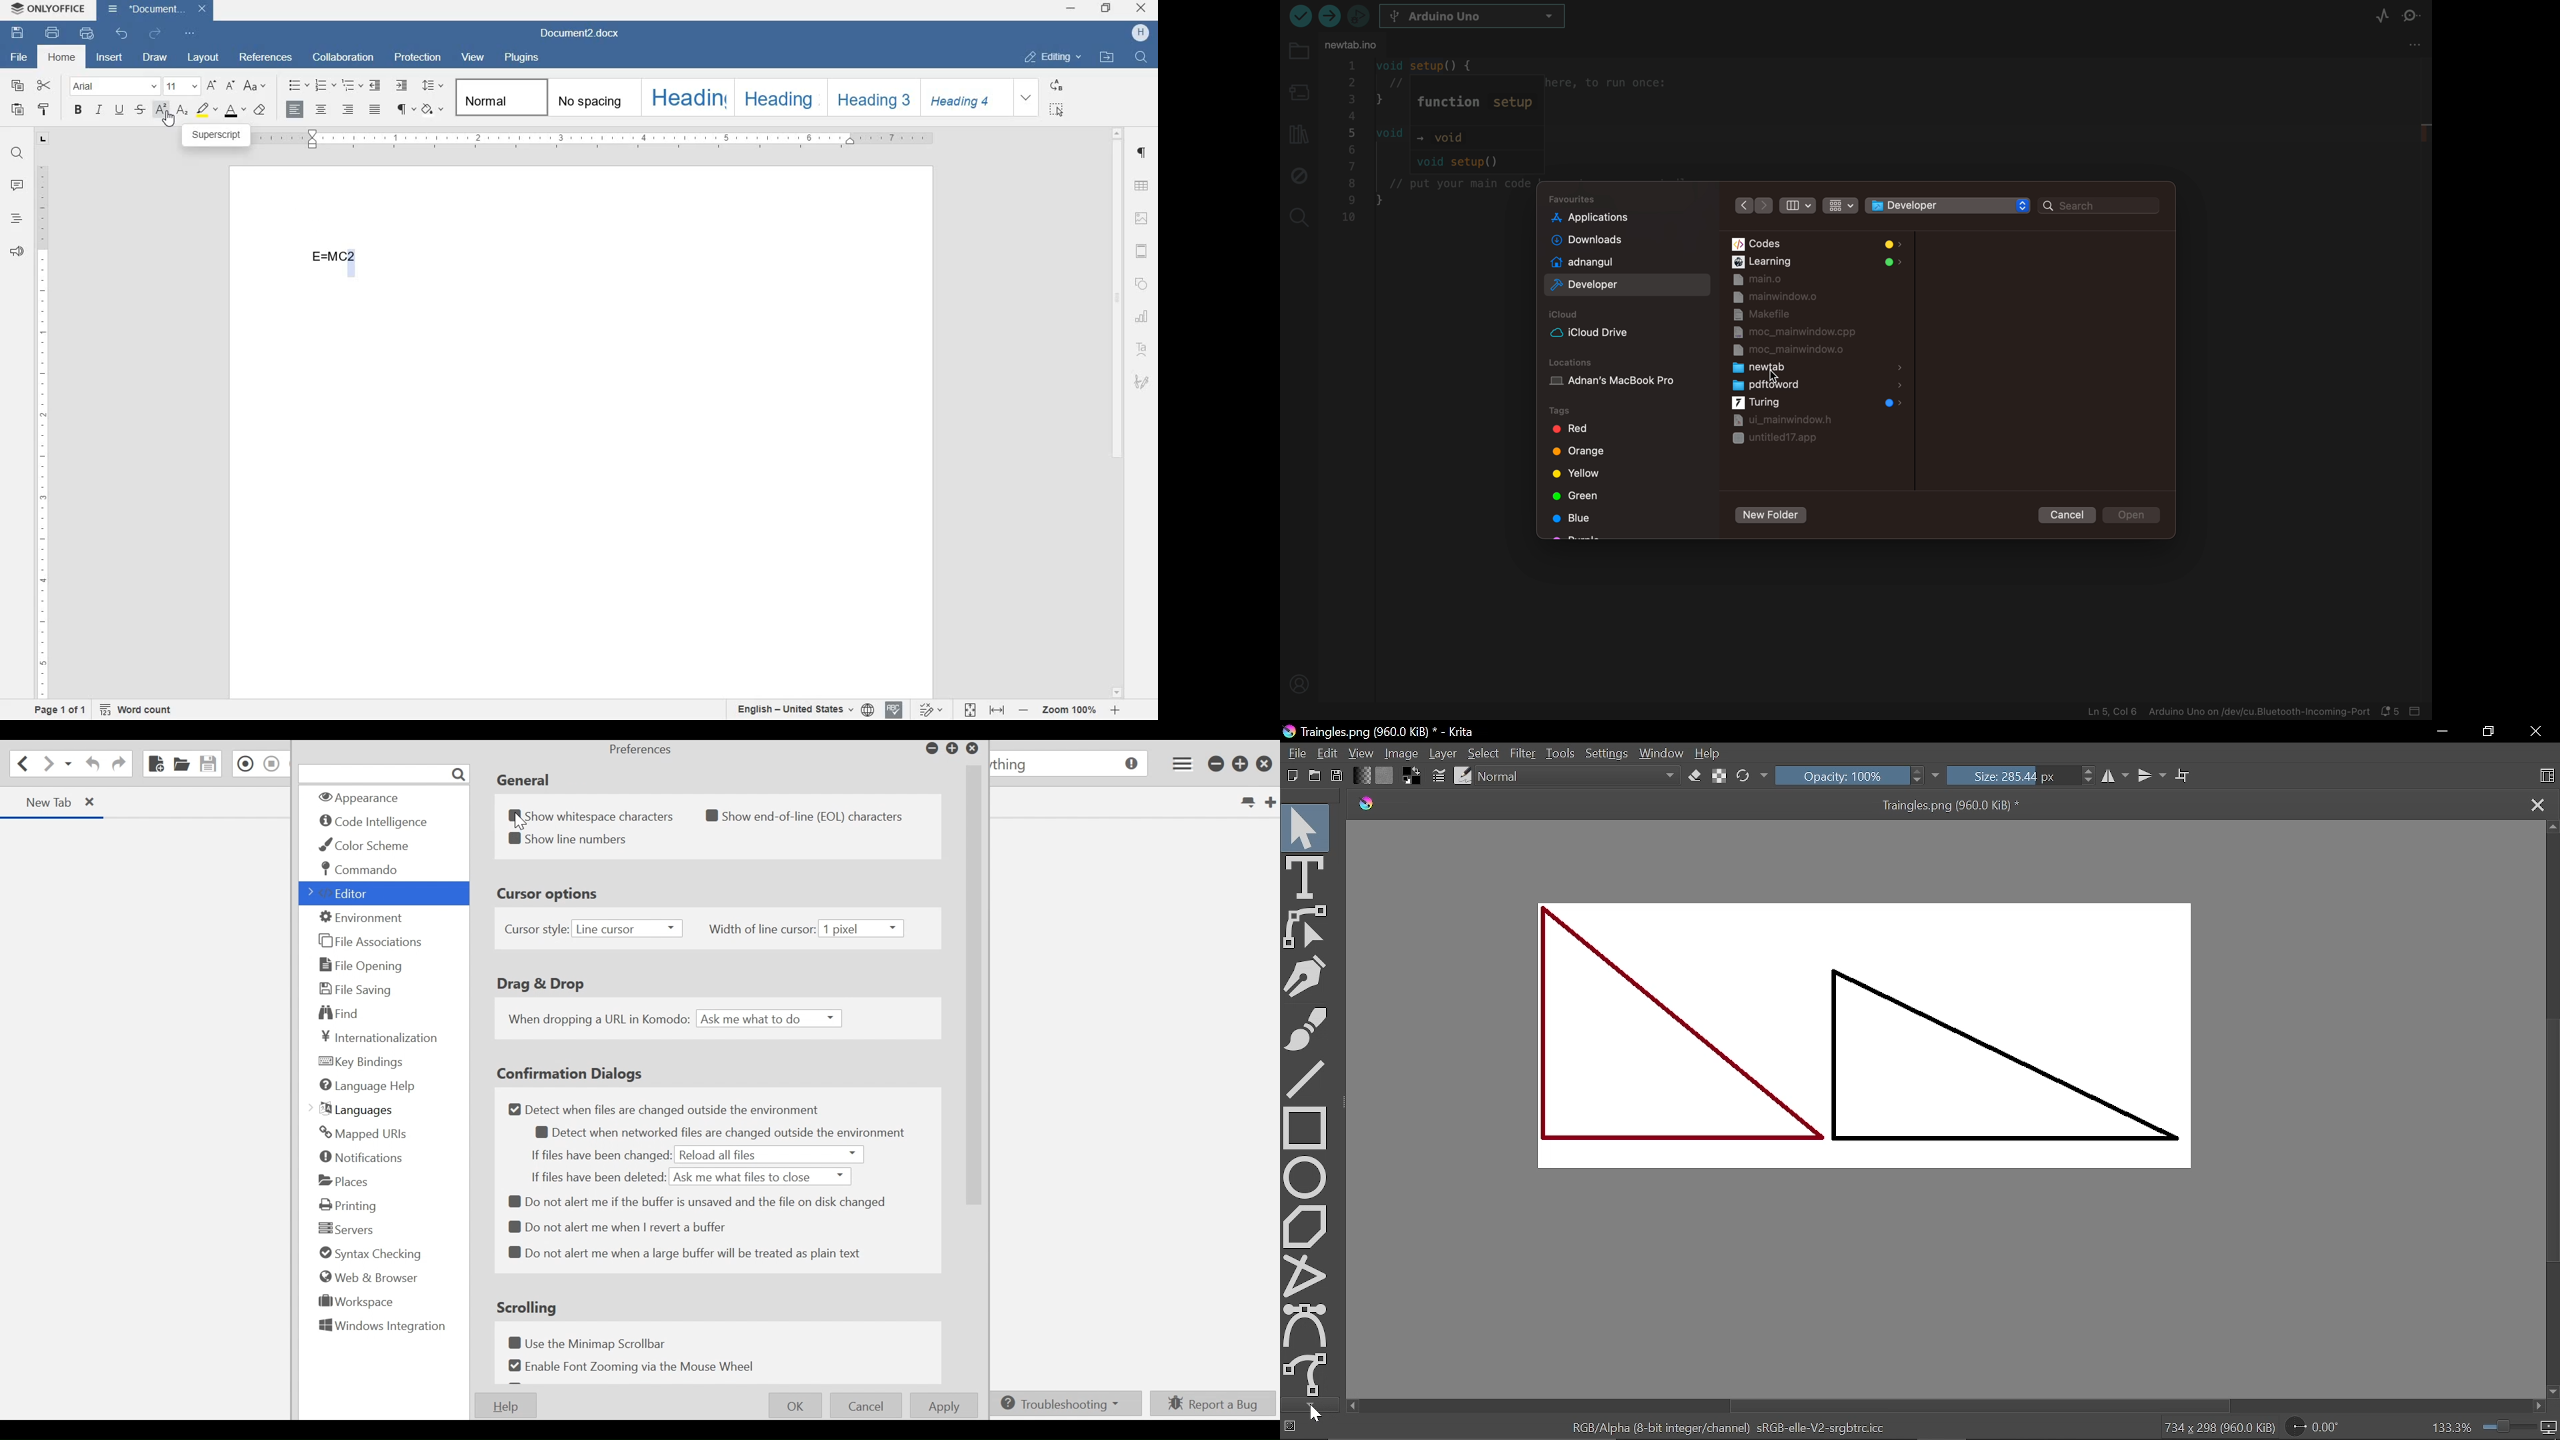 This screenshot has height=1456, width=2576. Describe the element at coordinates (2534, 804) in the screenshot. I see `Close tab` at that location.